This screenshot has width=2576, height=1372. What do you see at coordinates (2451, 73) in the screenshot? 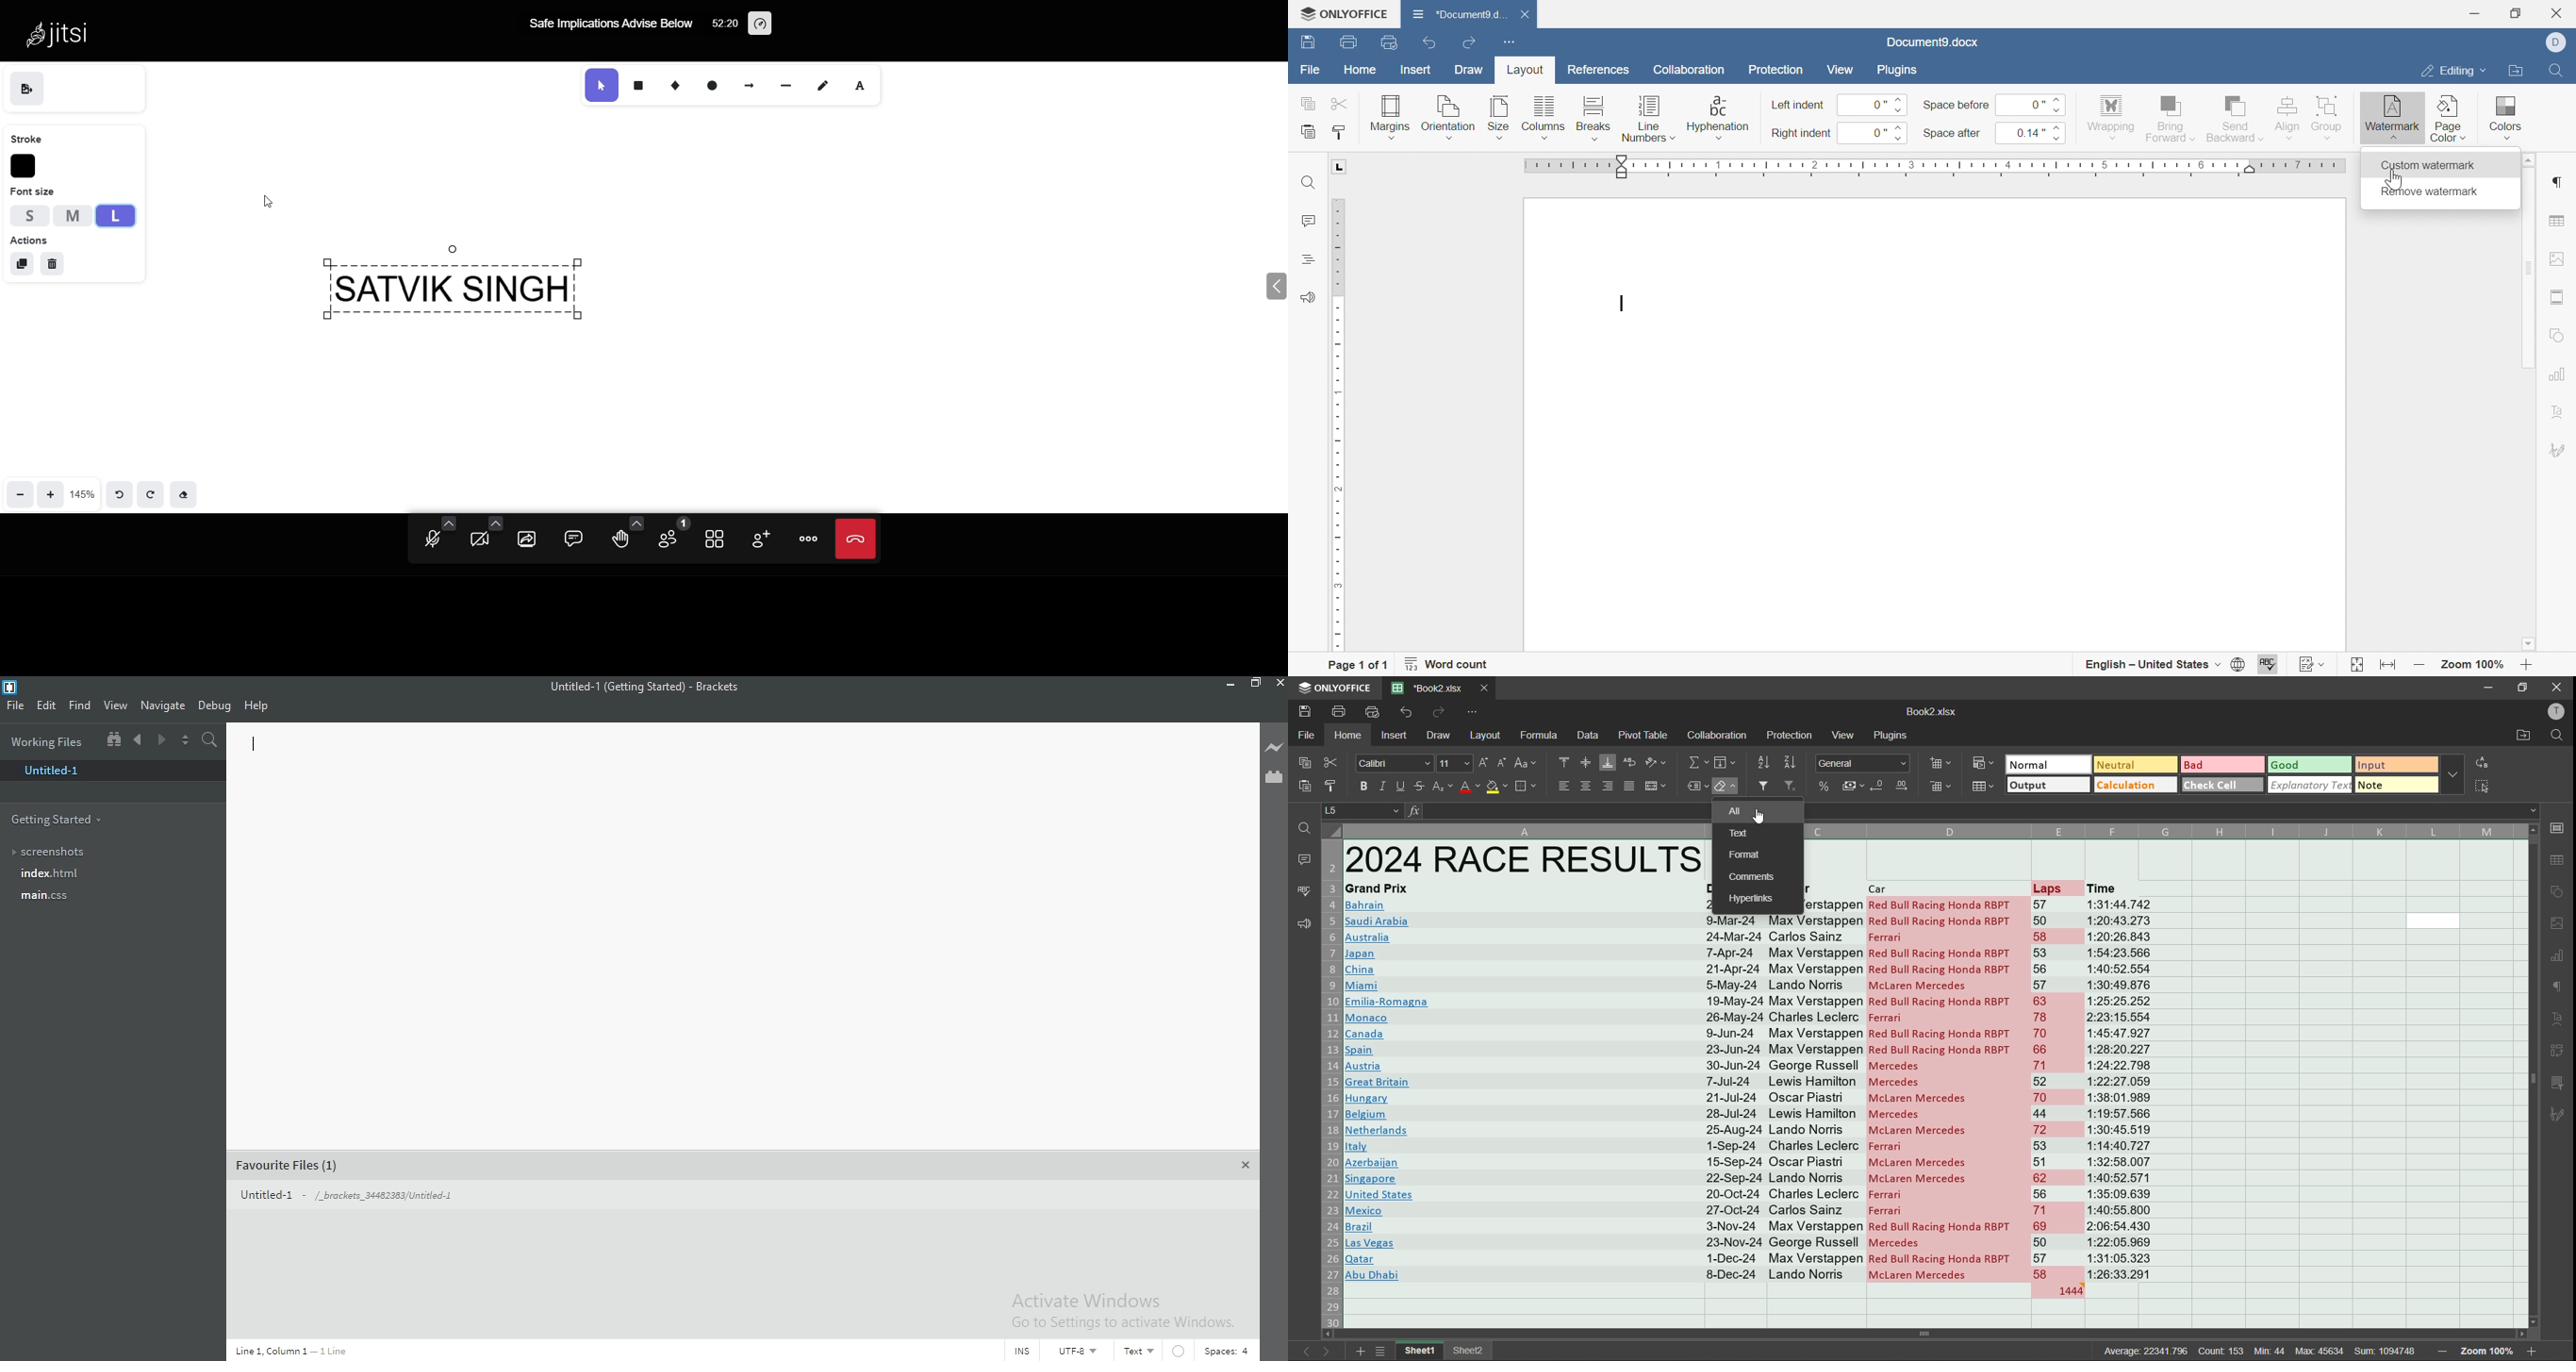
I see `editing` at bounding box center [2451, 73].